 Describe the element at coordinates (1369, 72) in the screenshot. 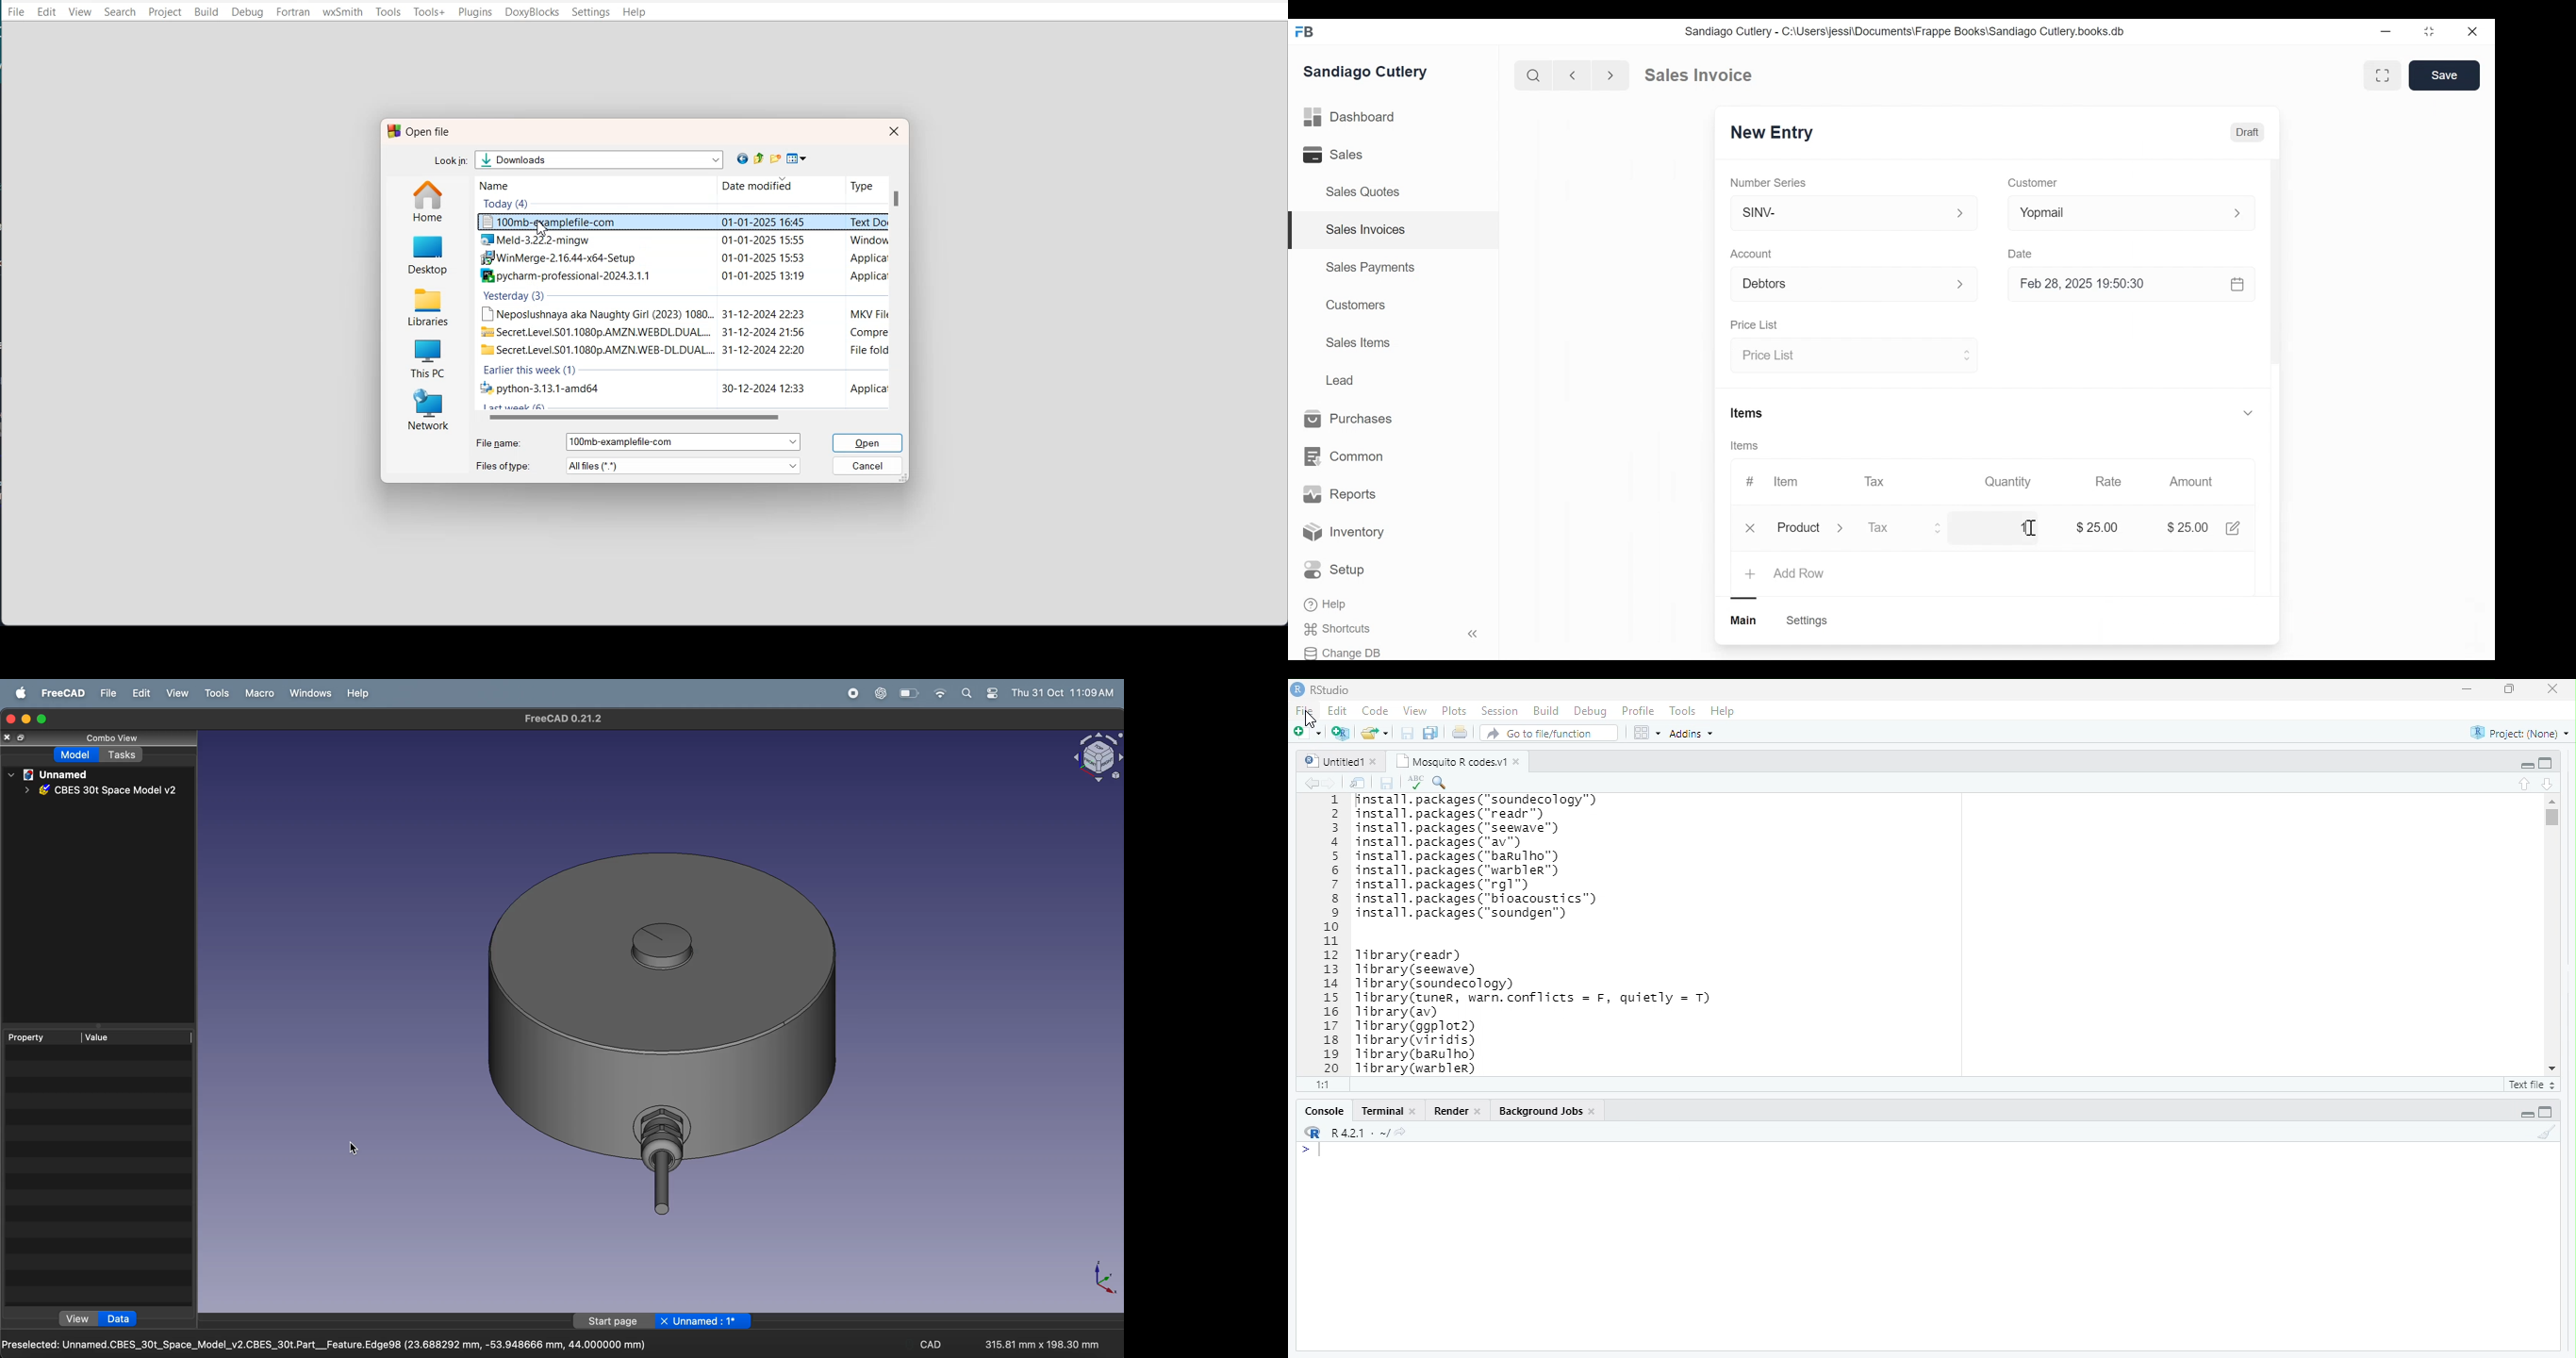

I see `Sandiago Cutlery` at that location.